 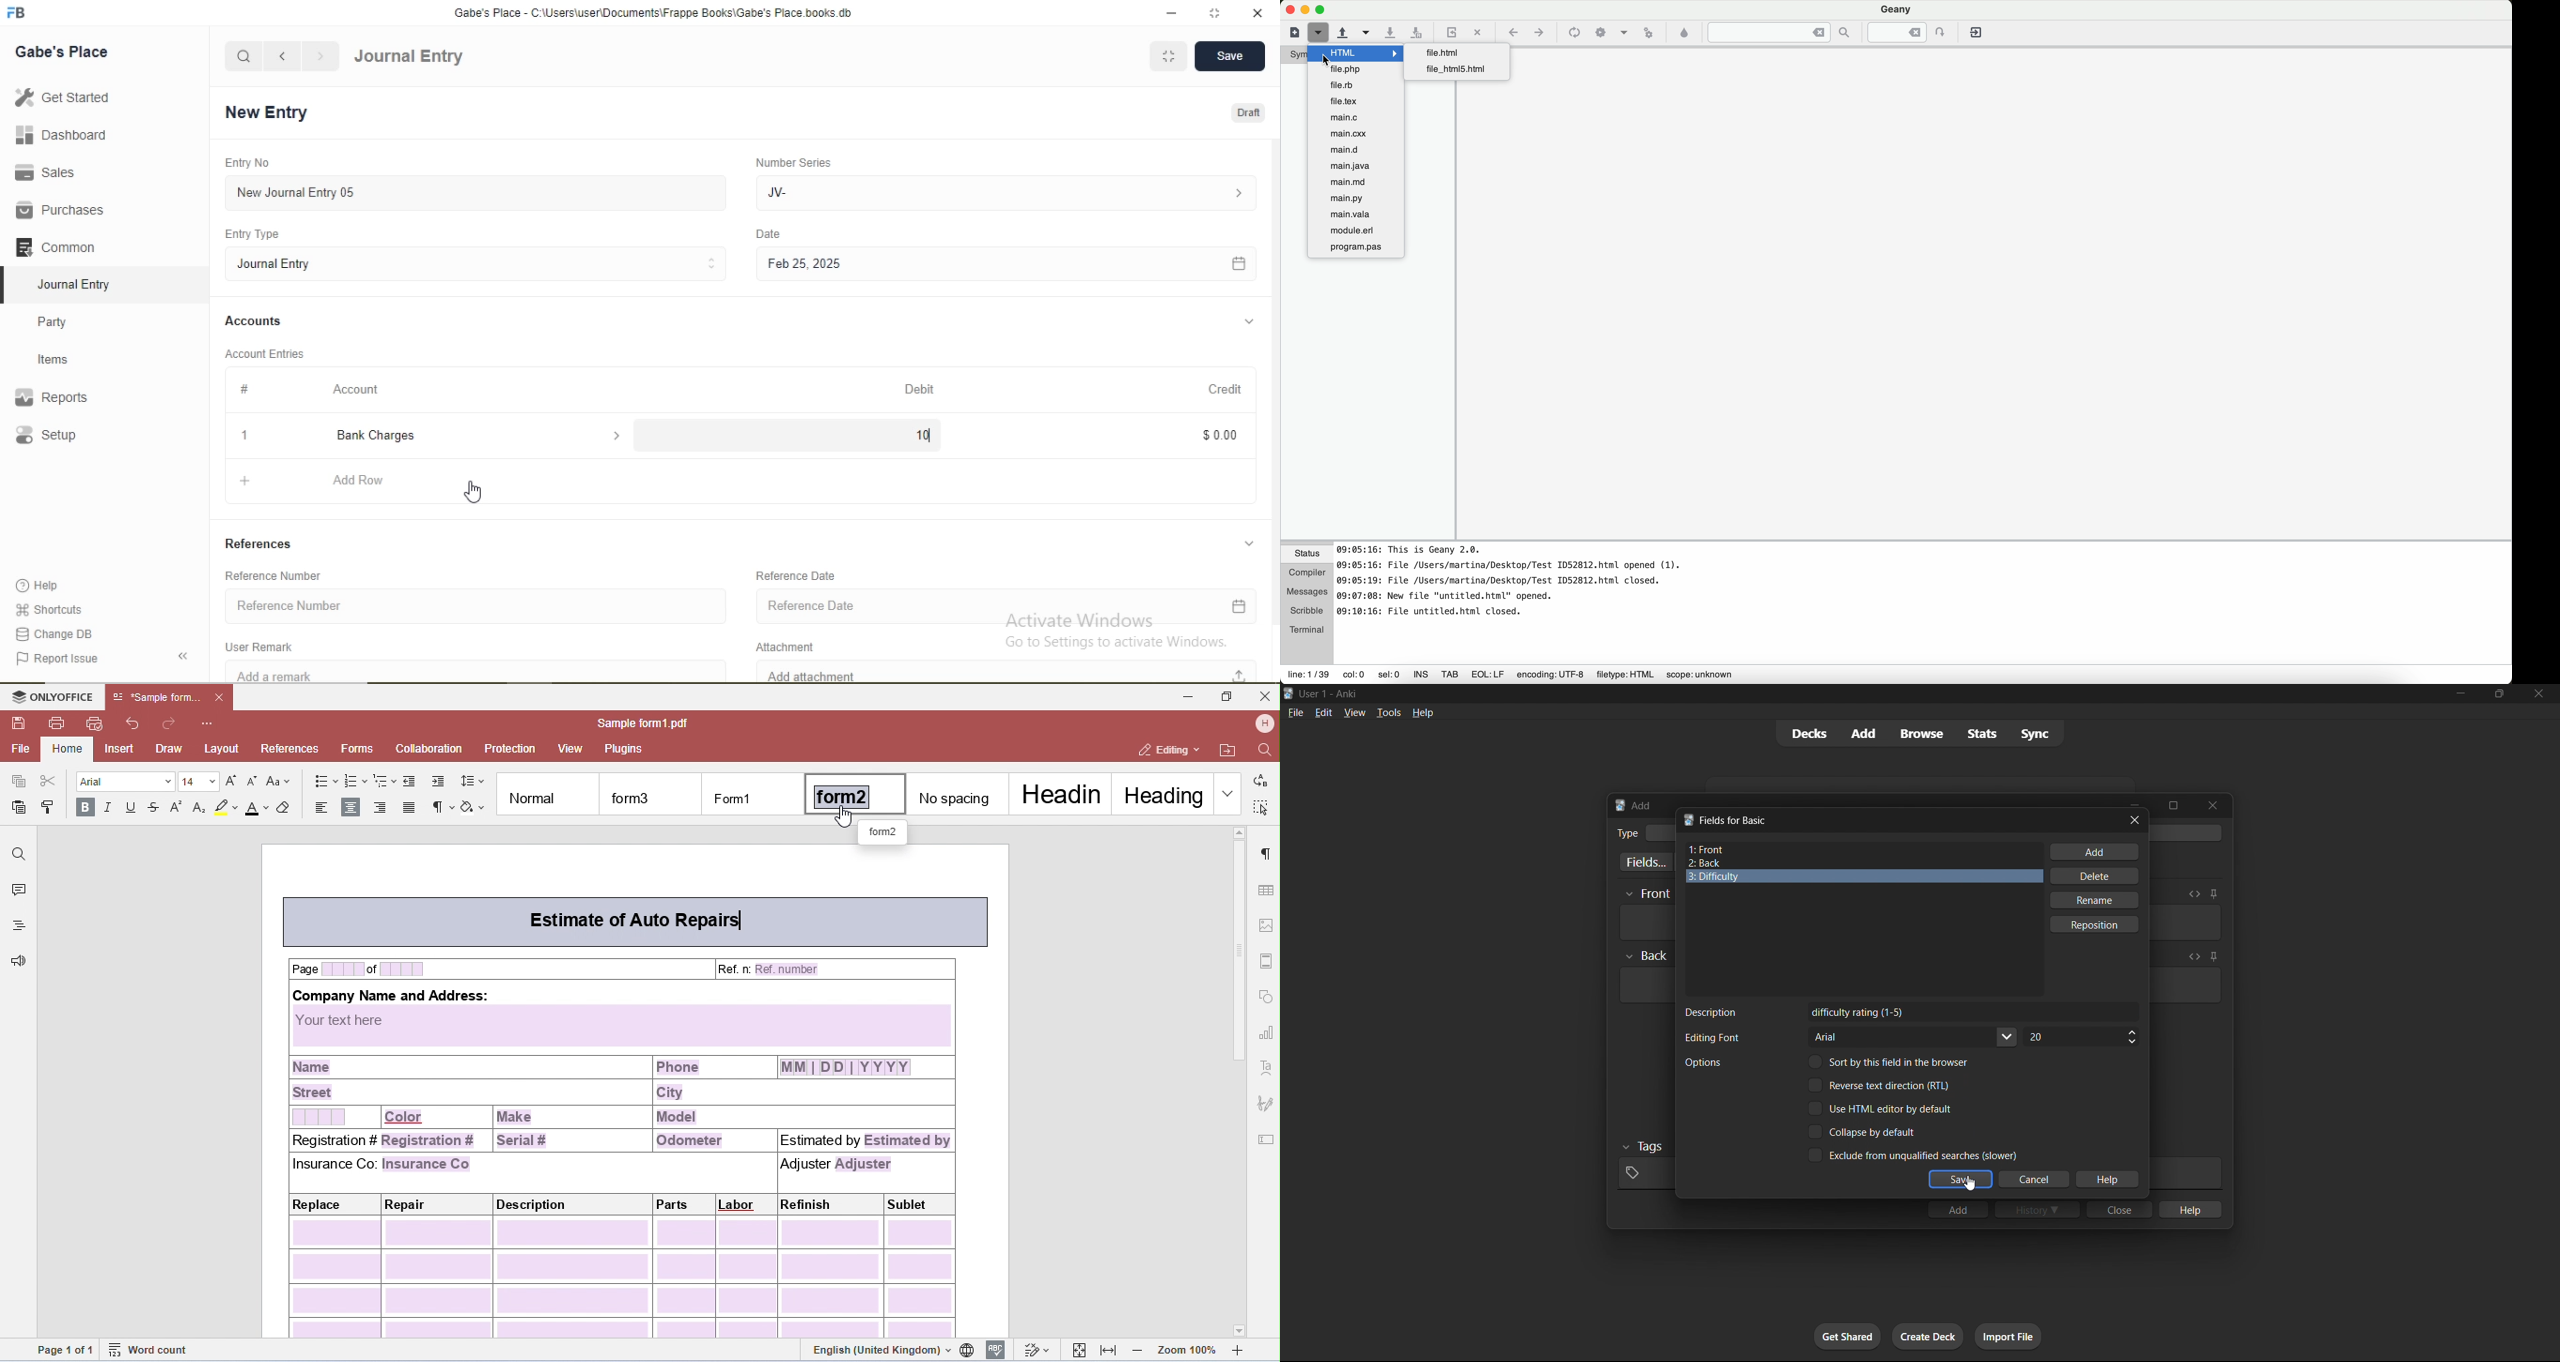 What do you see at coordinates (476, 671) in the screenshot?
I see `Add a remark` at bounding box center [476, 671].